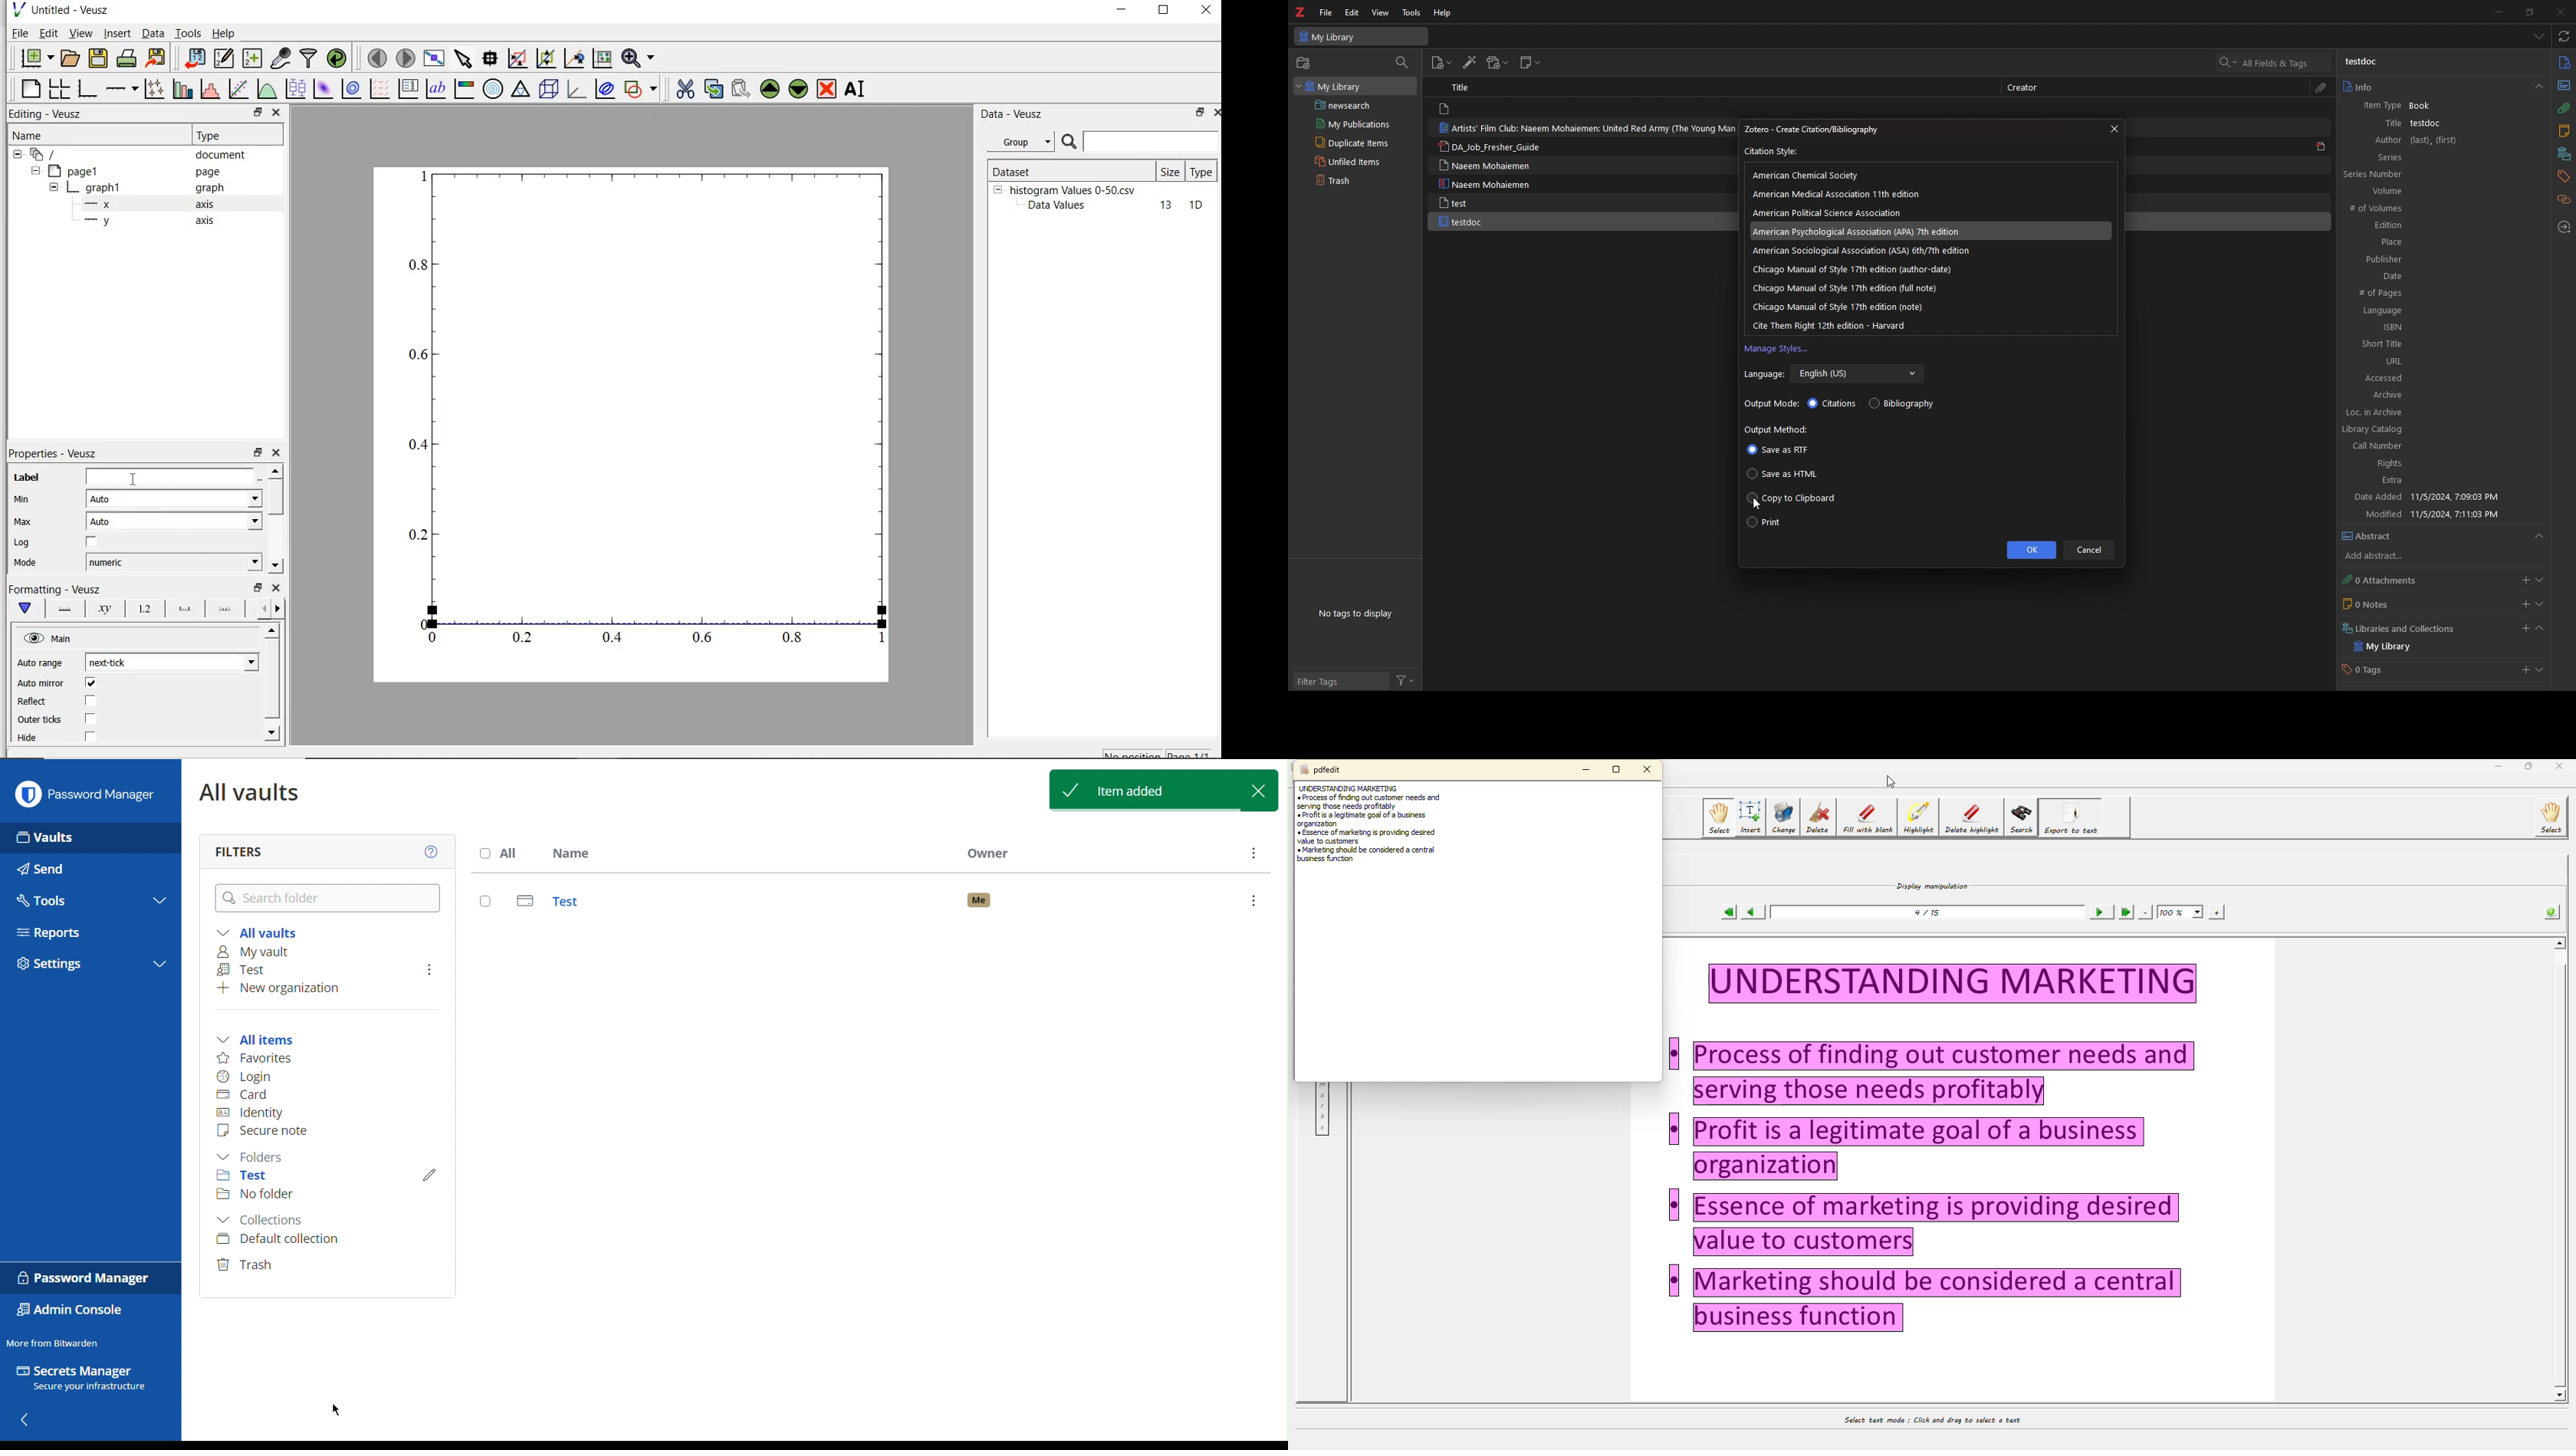 This screenshot has height=1456, width=2576. What do you see at coordinates (856, 89) in the screenshot?
I see `rename the selected widget` at bounding box center [856, 89].